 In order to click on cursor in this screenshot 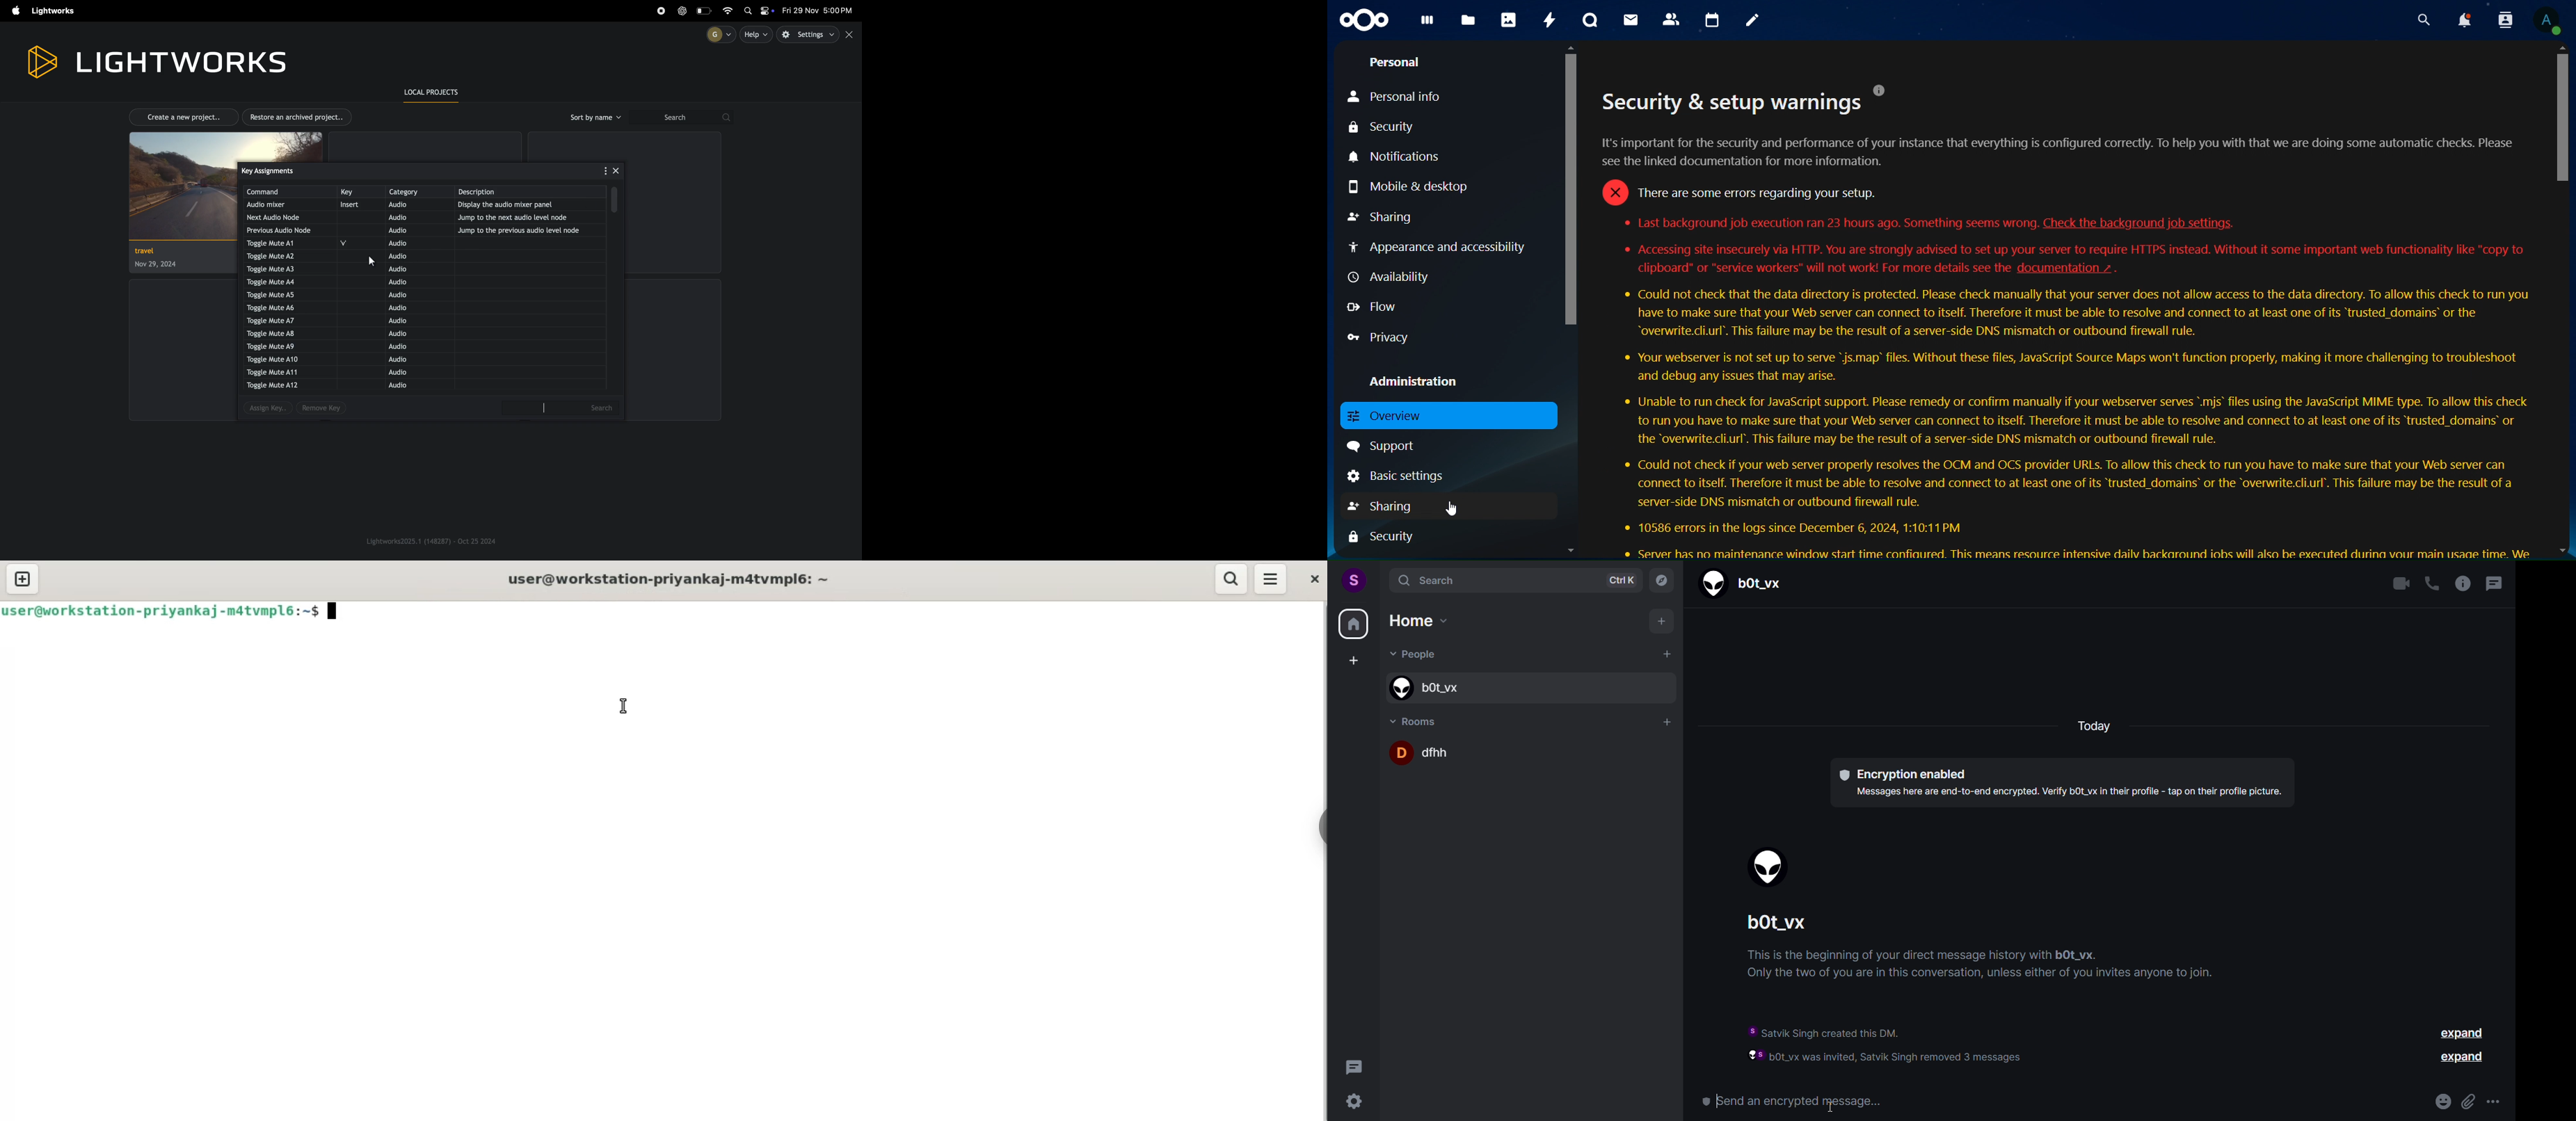, I will do `click(623, 707)`.